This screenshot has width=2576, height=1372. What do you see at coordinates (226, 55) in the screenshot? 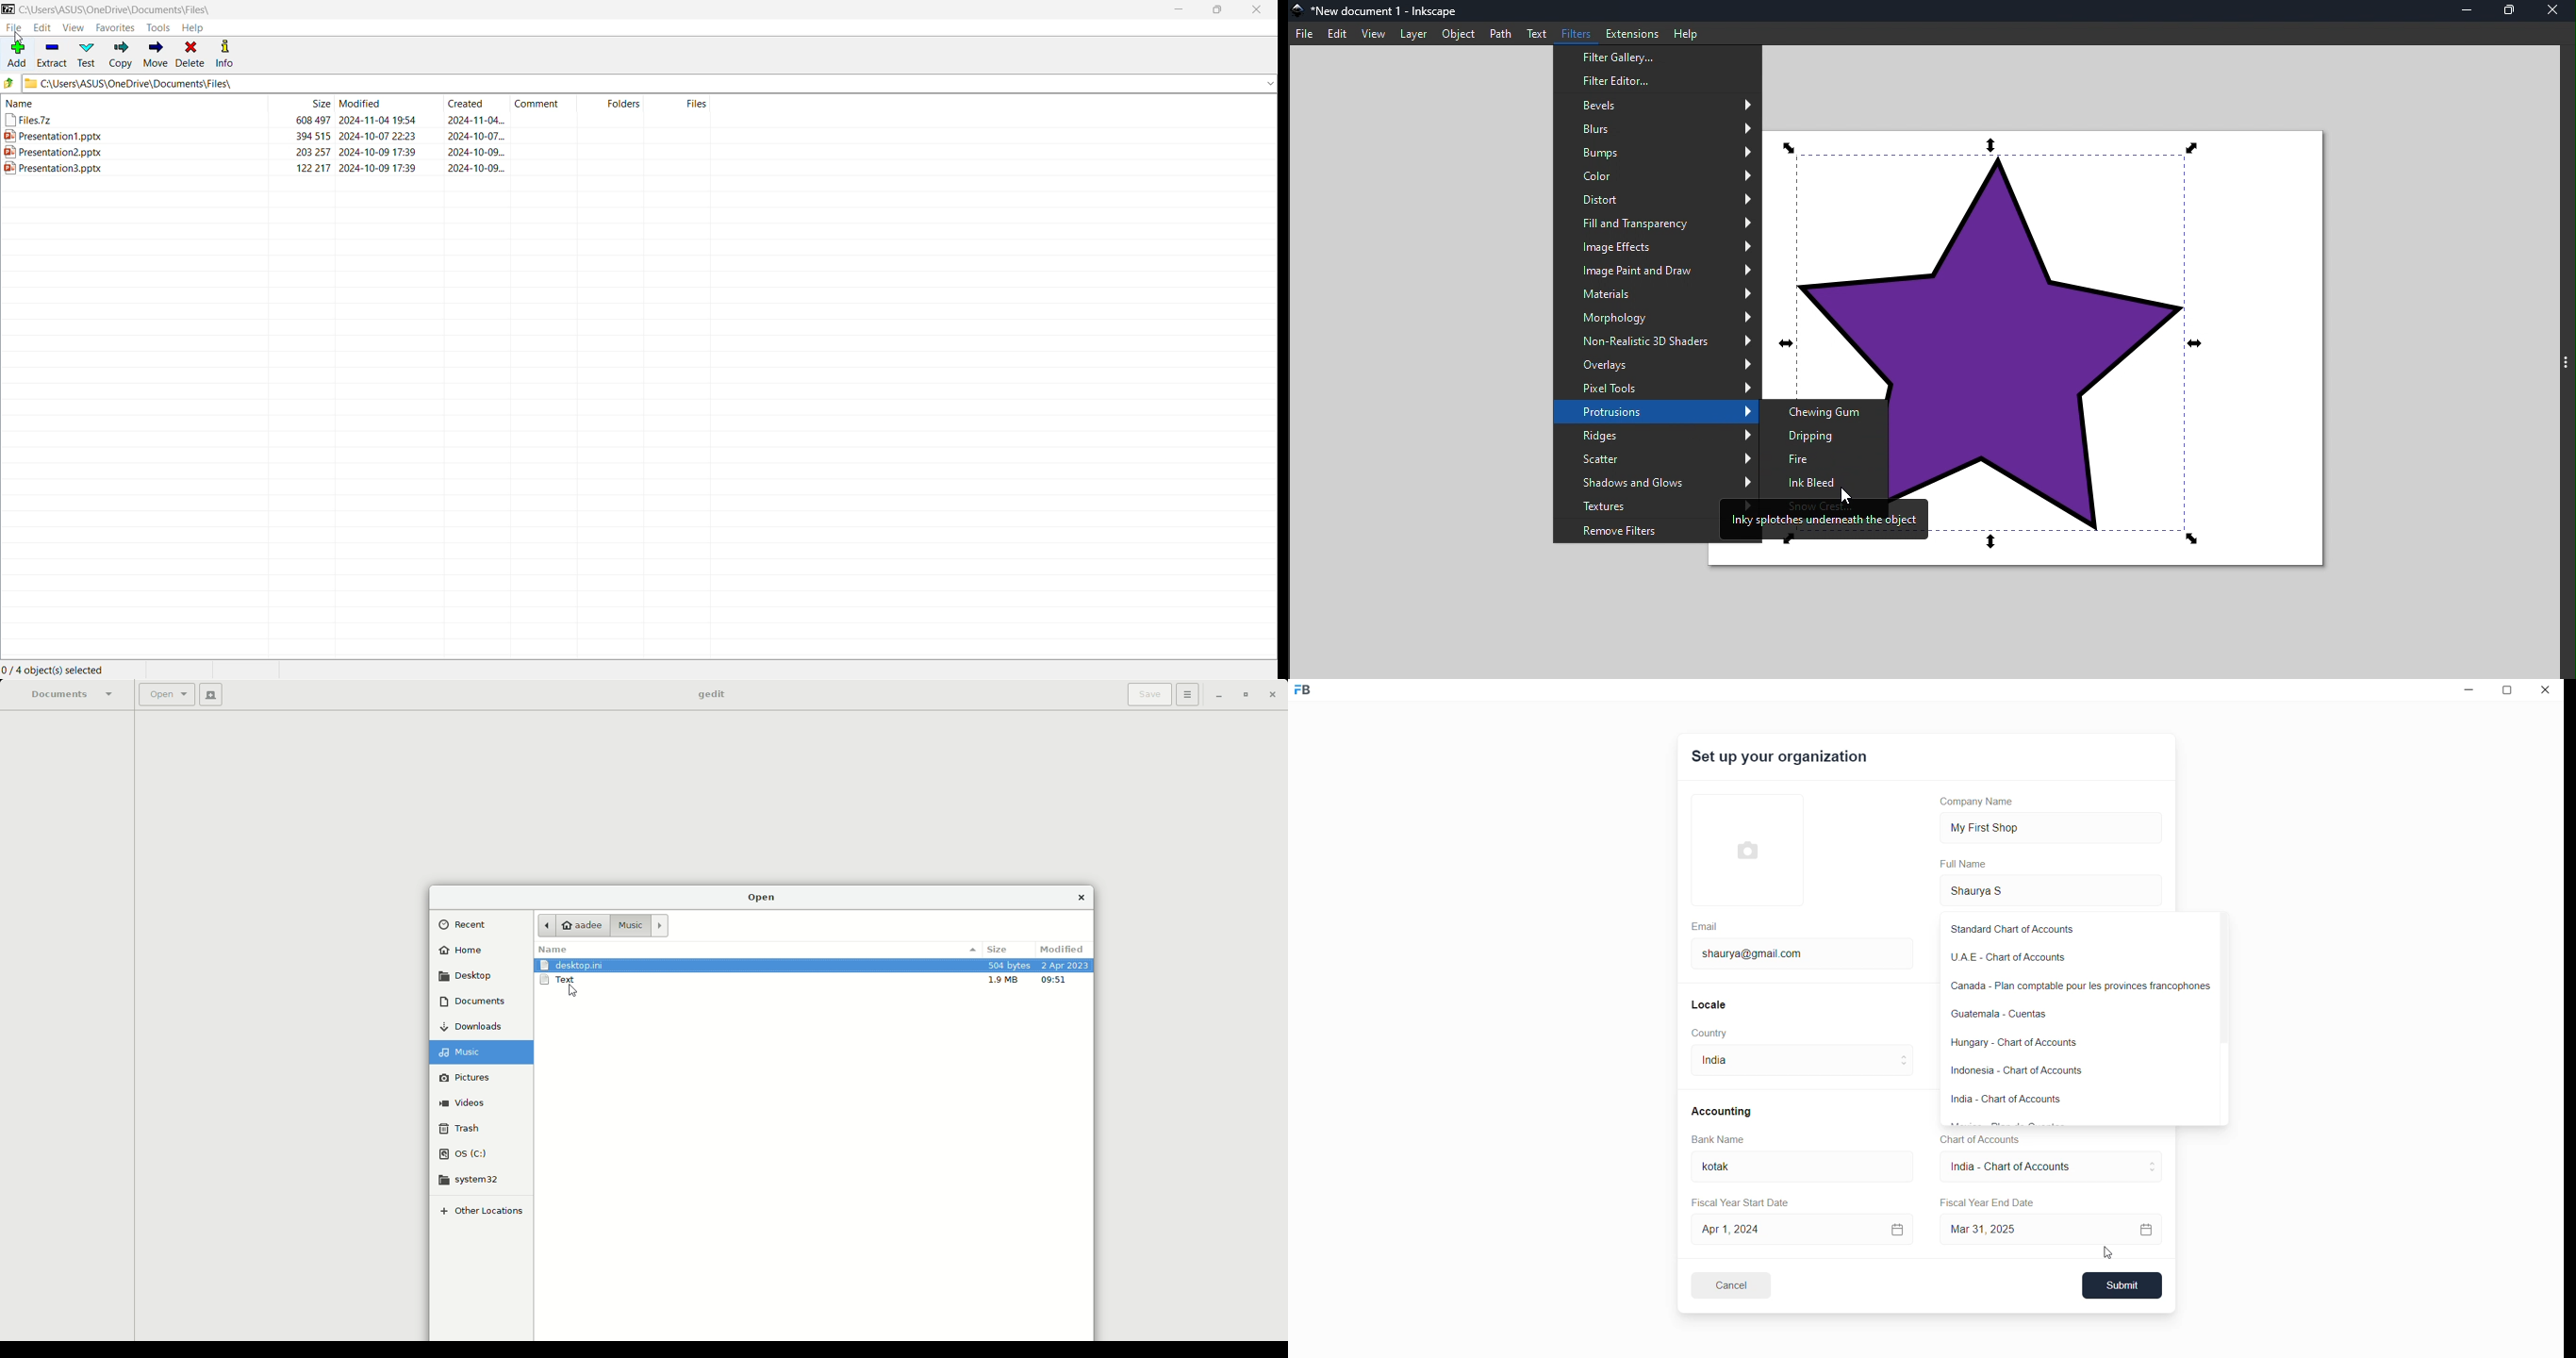
I see `Info` at bounding box center [226, 55].